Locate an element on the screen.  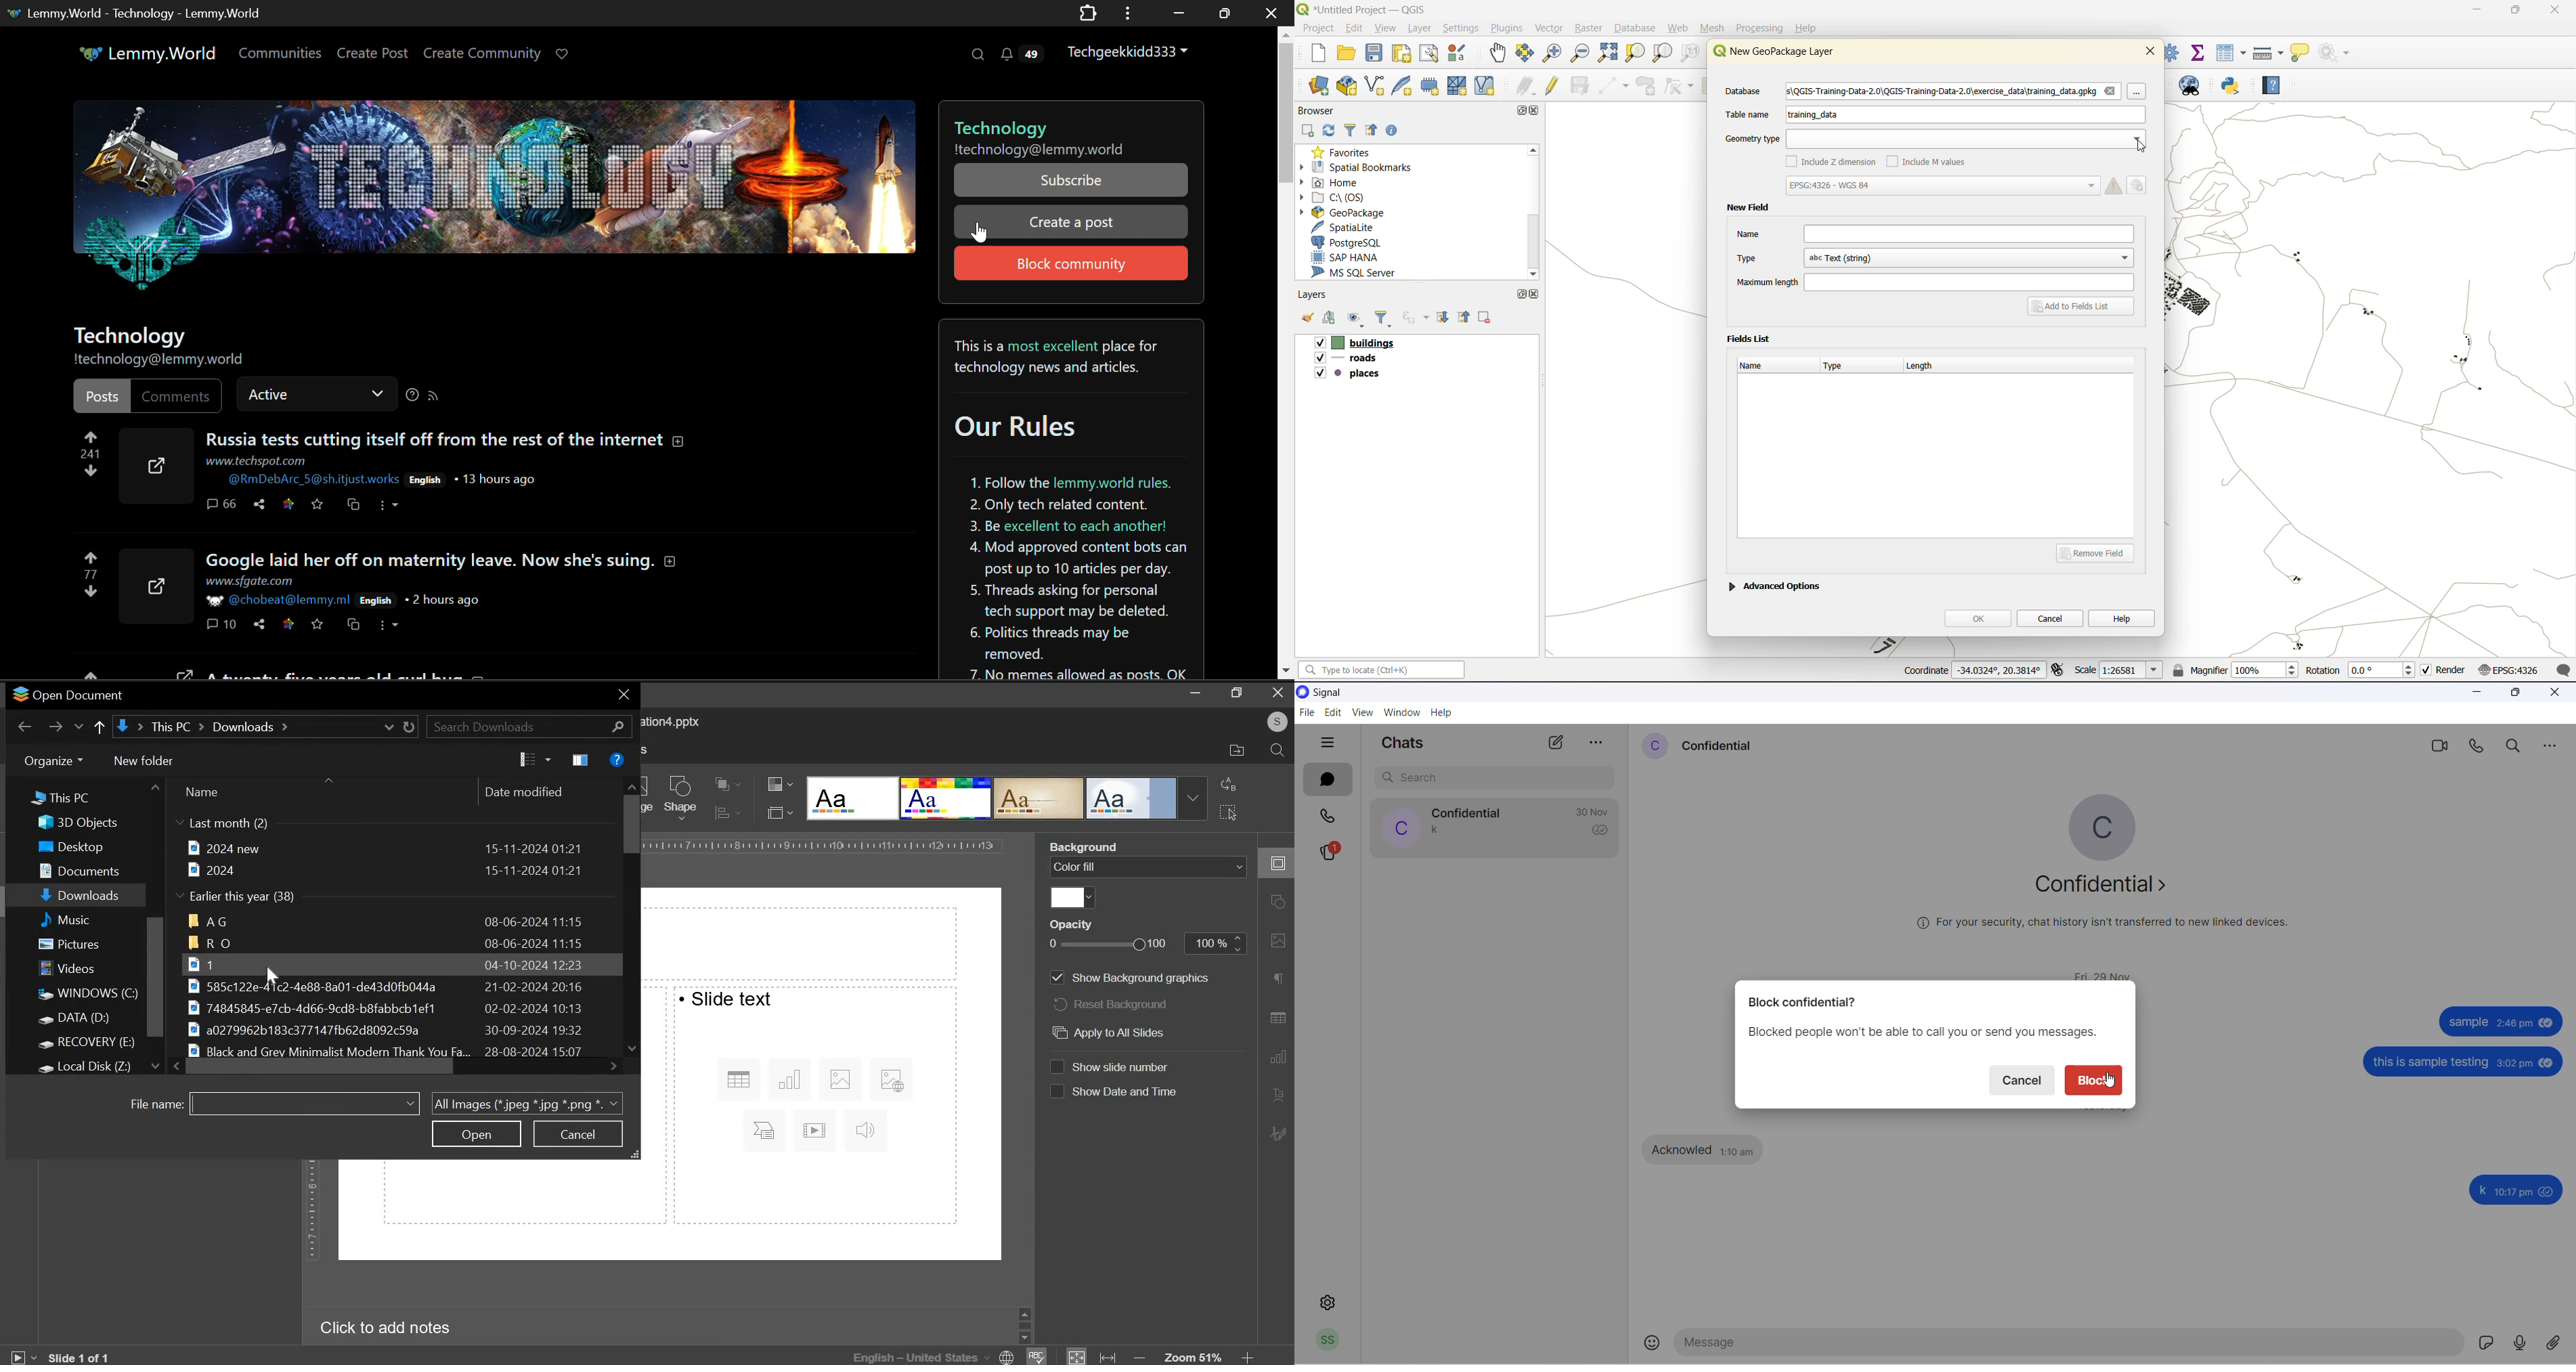
arrangement is located at coordinates (723, 782).